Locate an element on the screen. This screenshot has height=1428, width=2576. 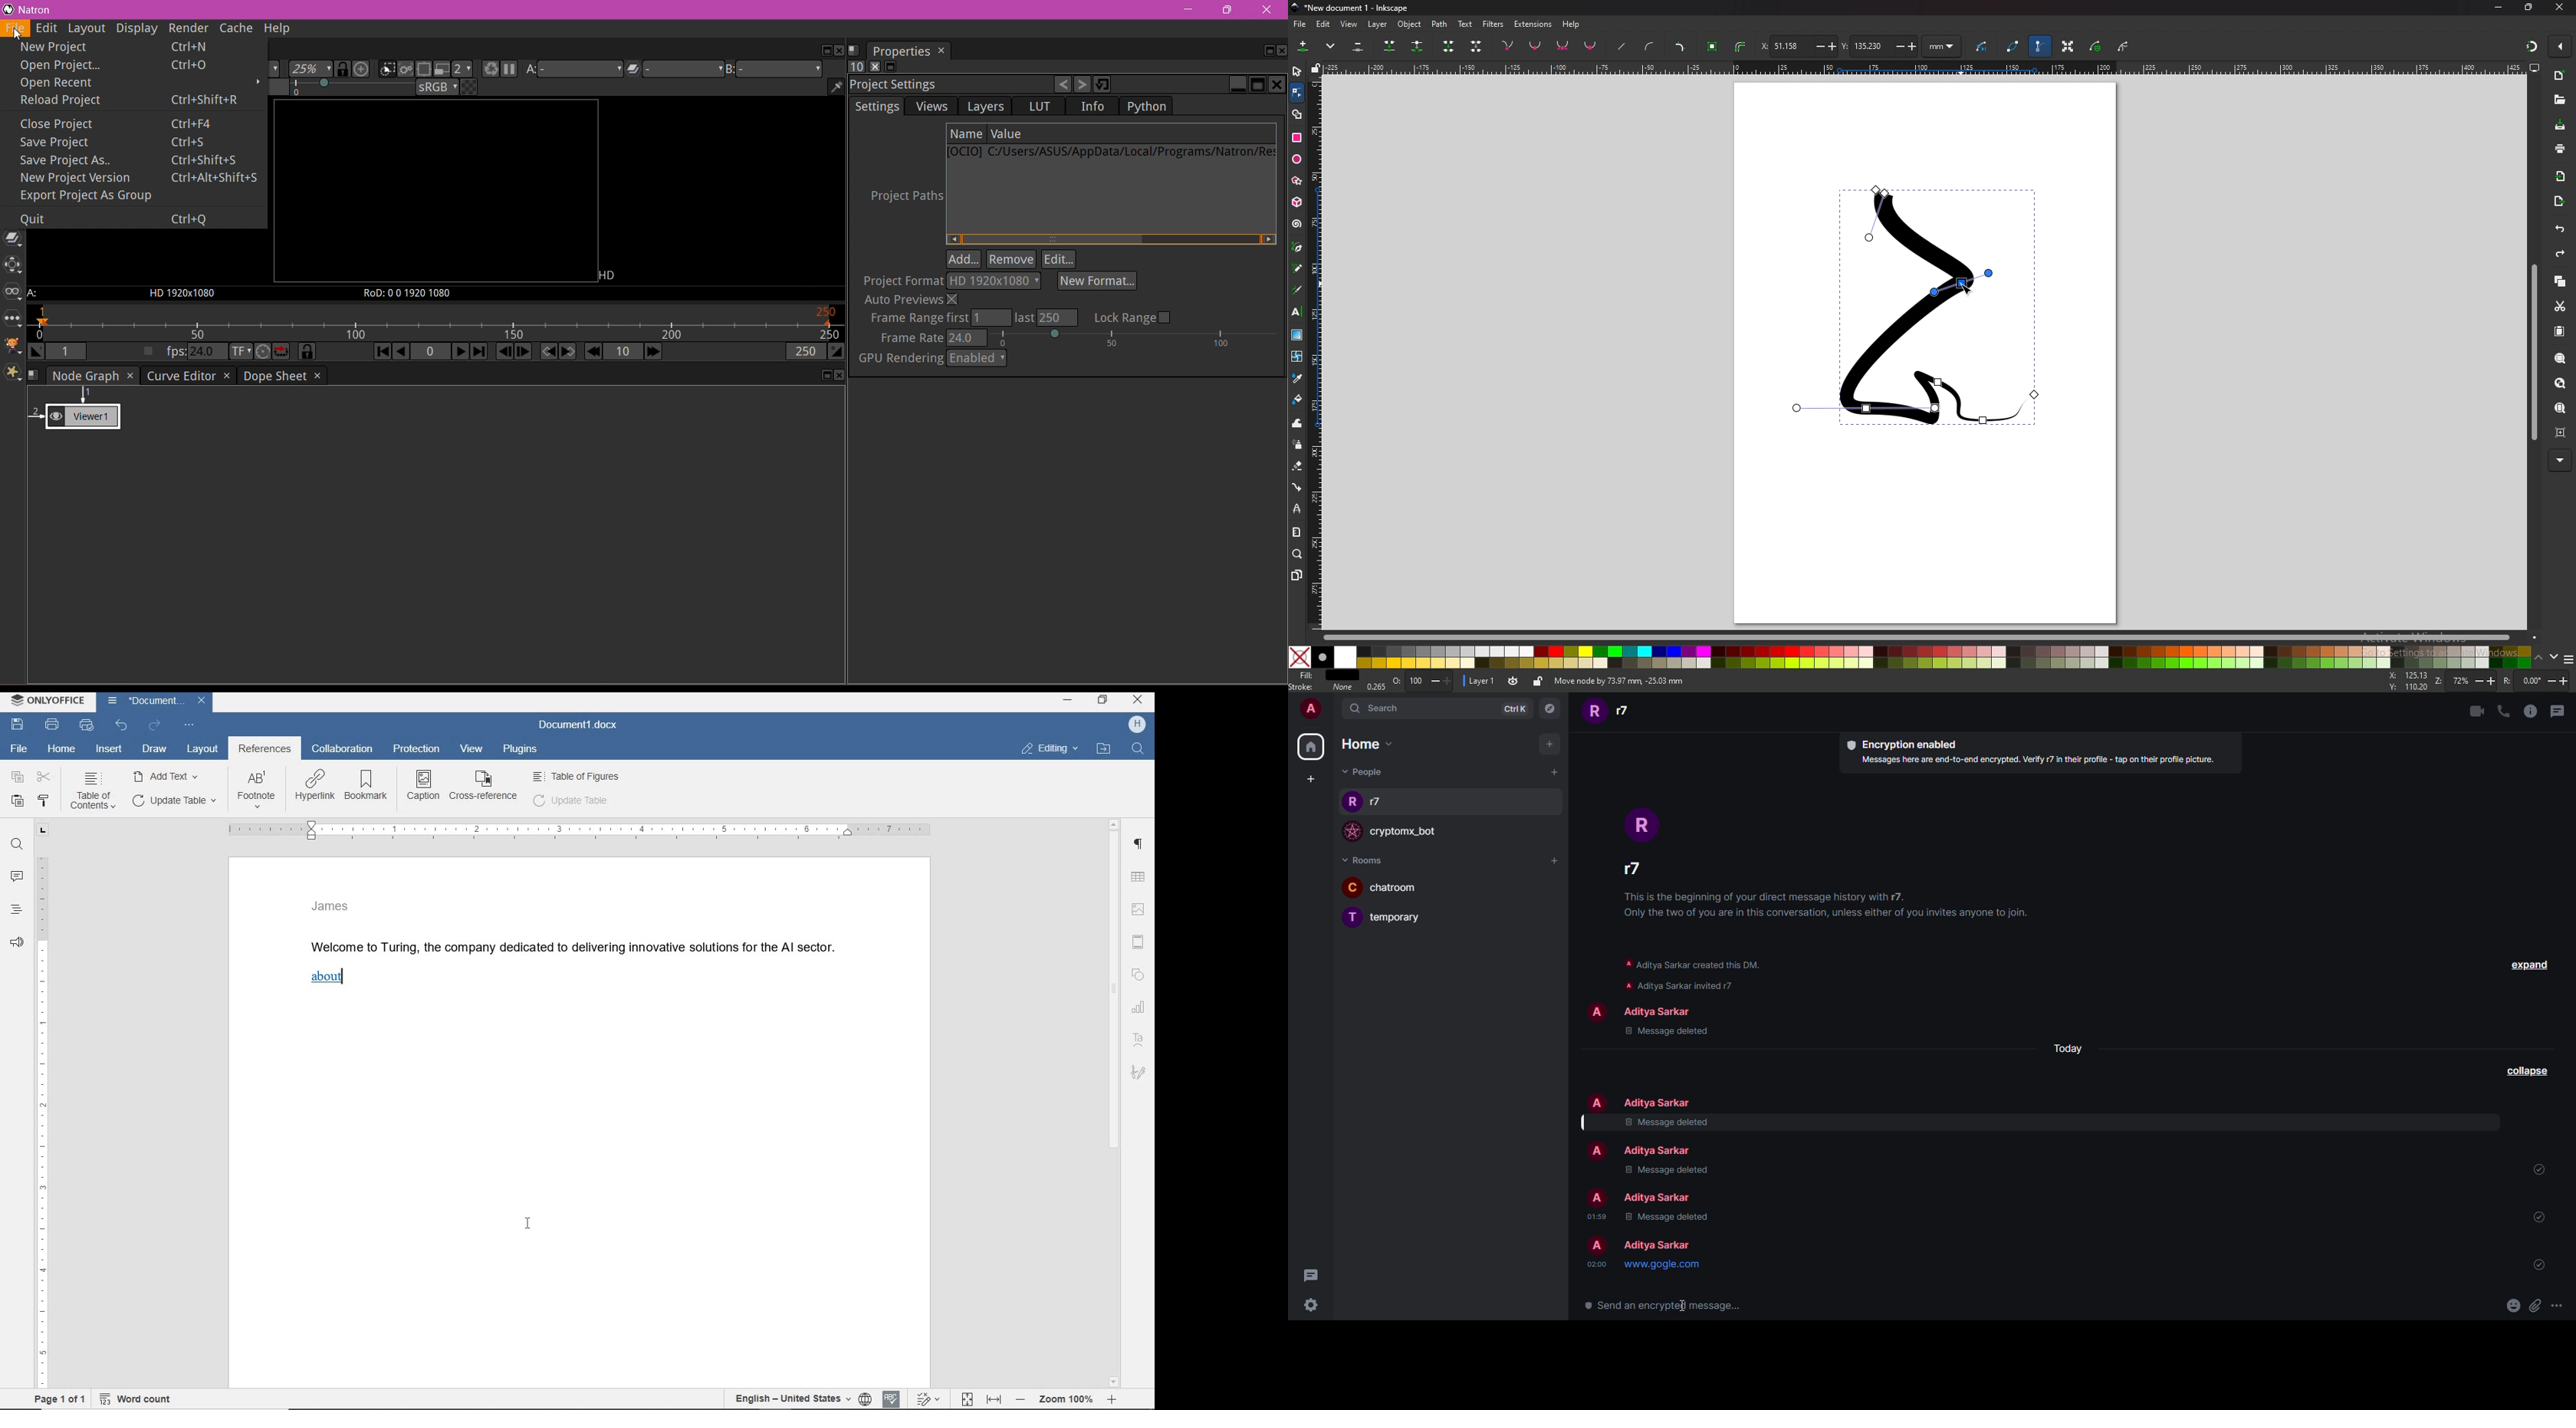
cursor is located at coordinates (1967, 288).